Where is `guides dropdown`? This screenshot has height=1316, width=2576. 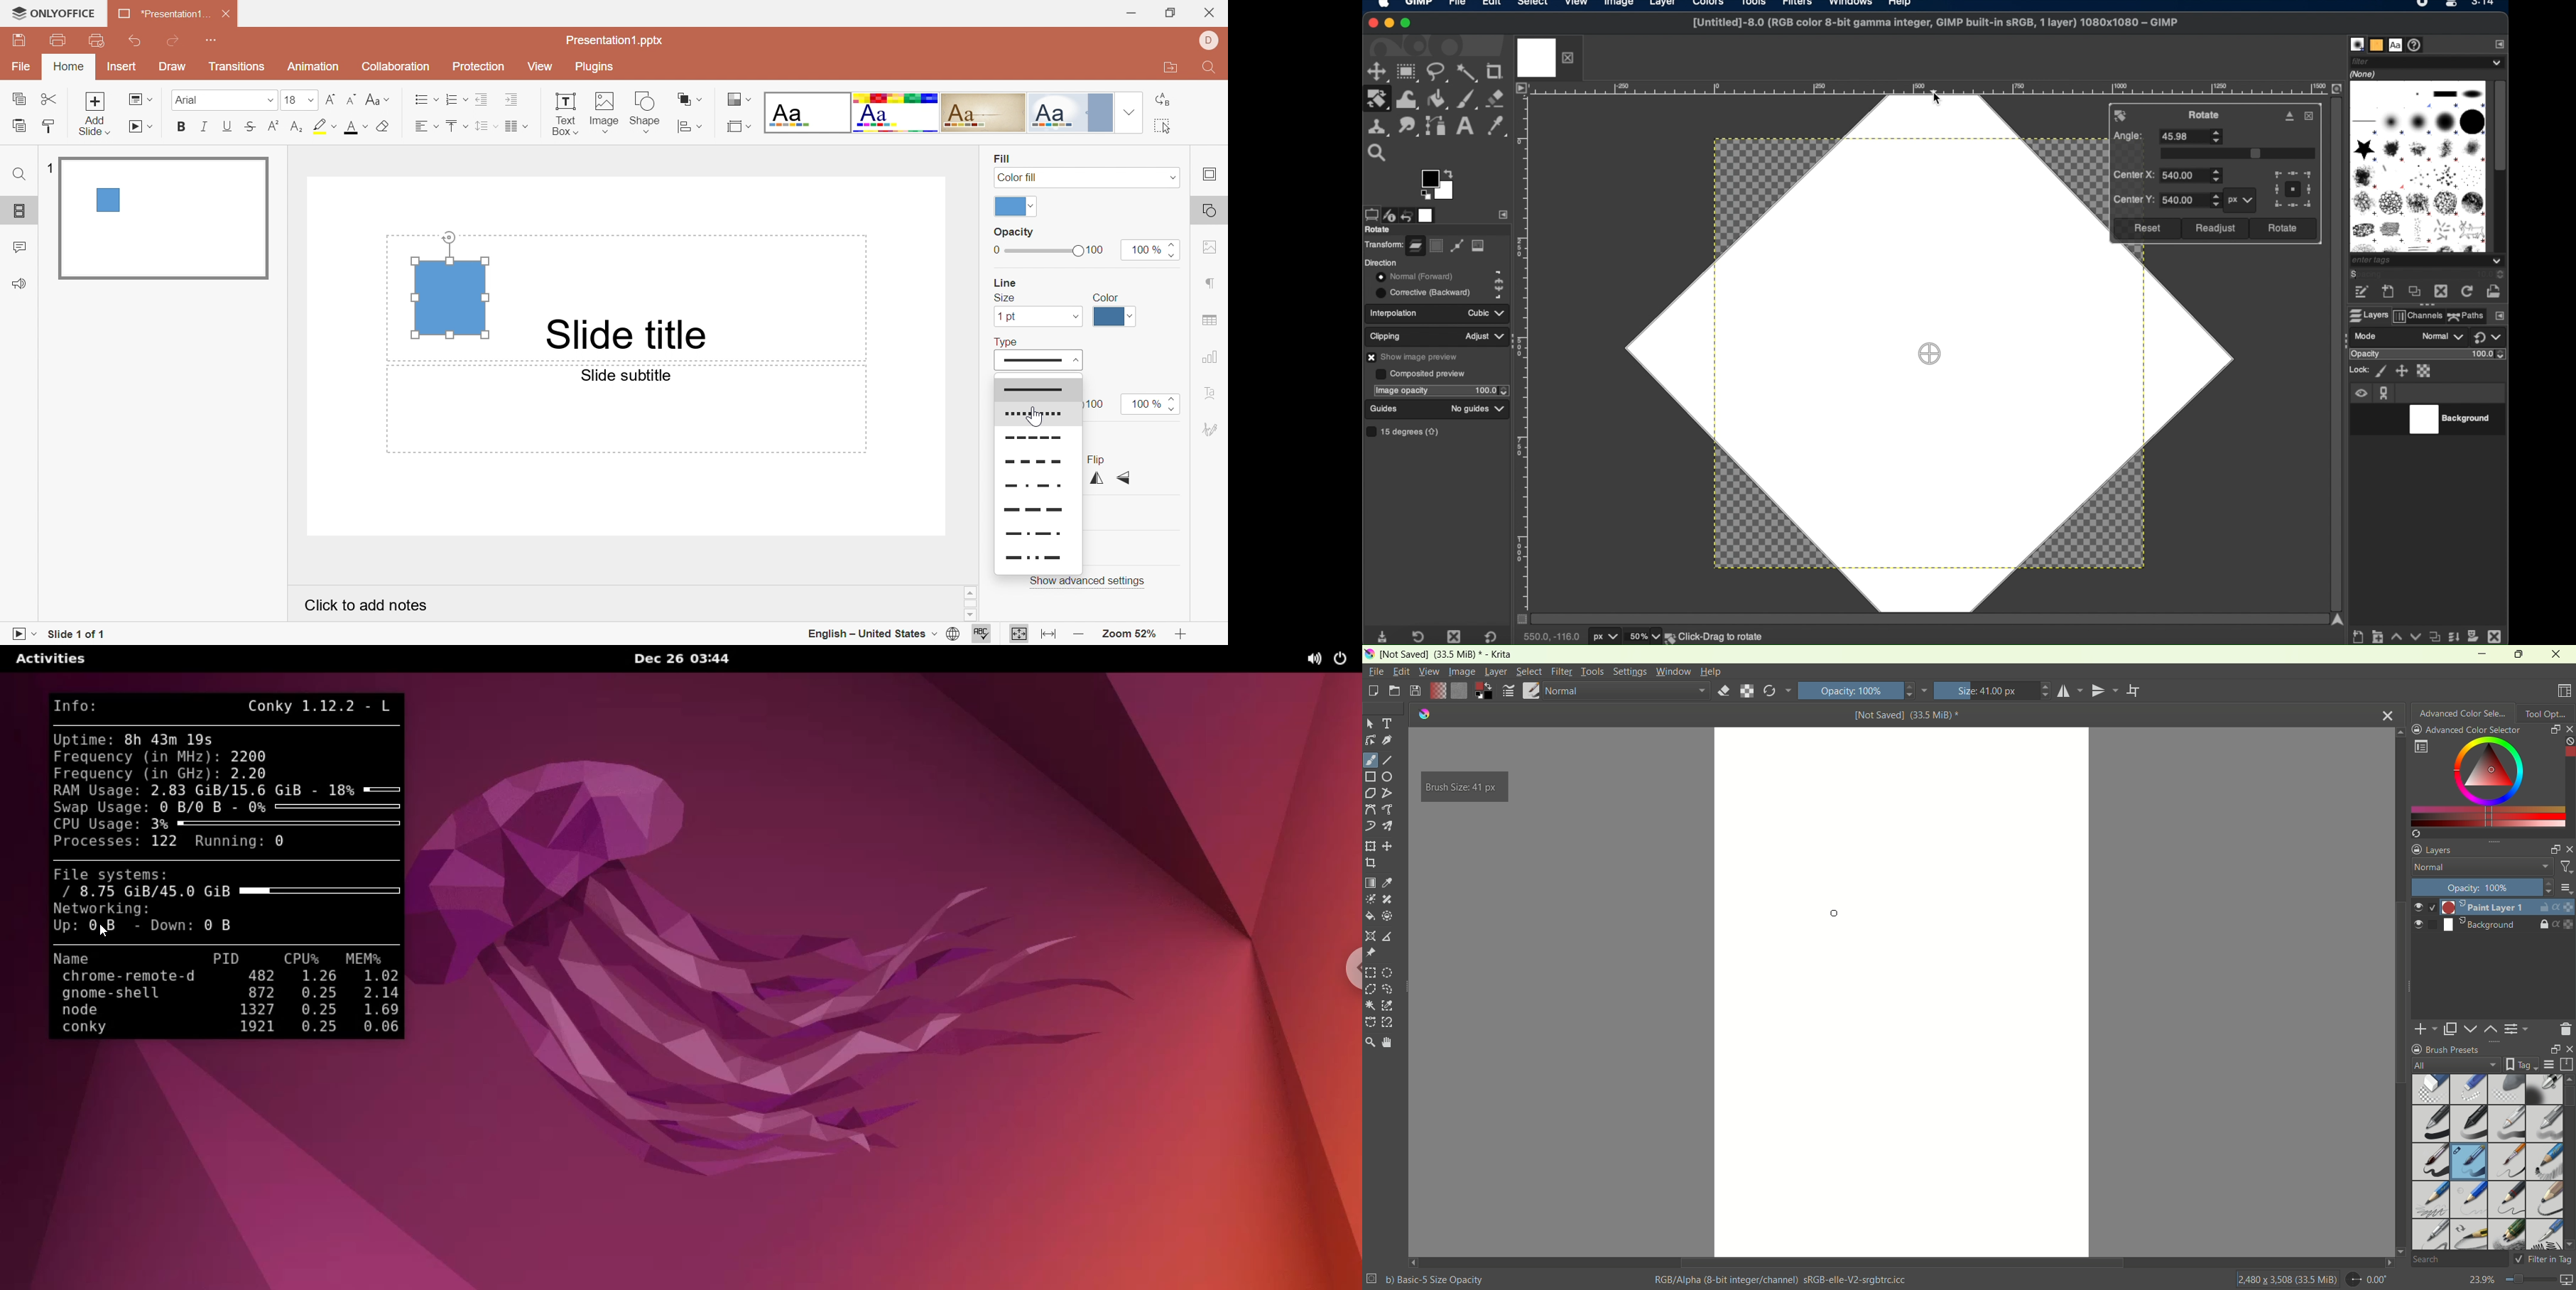 guides dropdown is located at coordinates (1501, 409).